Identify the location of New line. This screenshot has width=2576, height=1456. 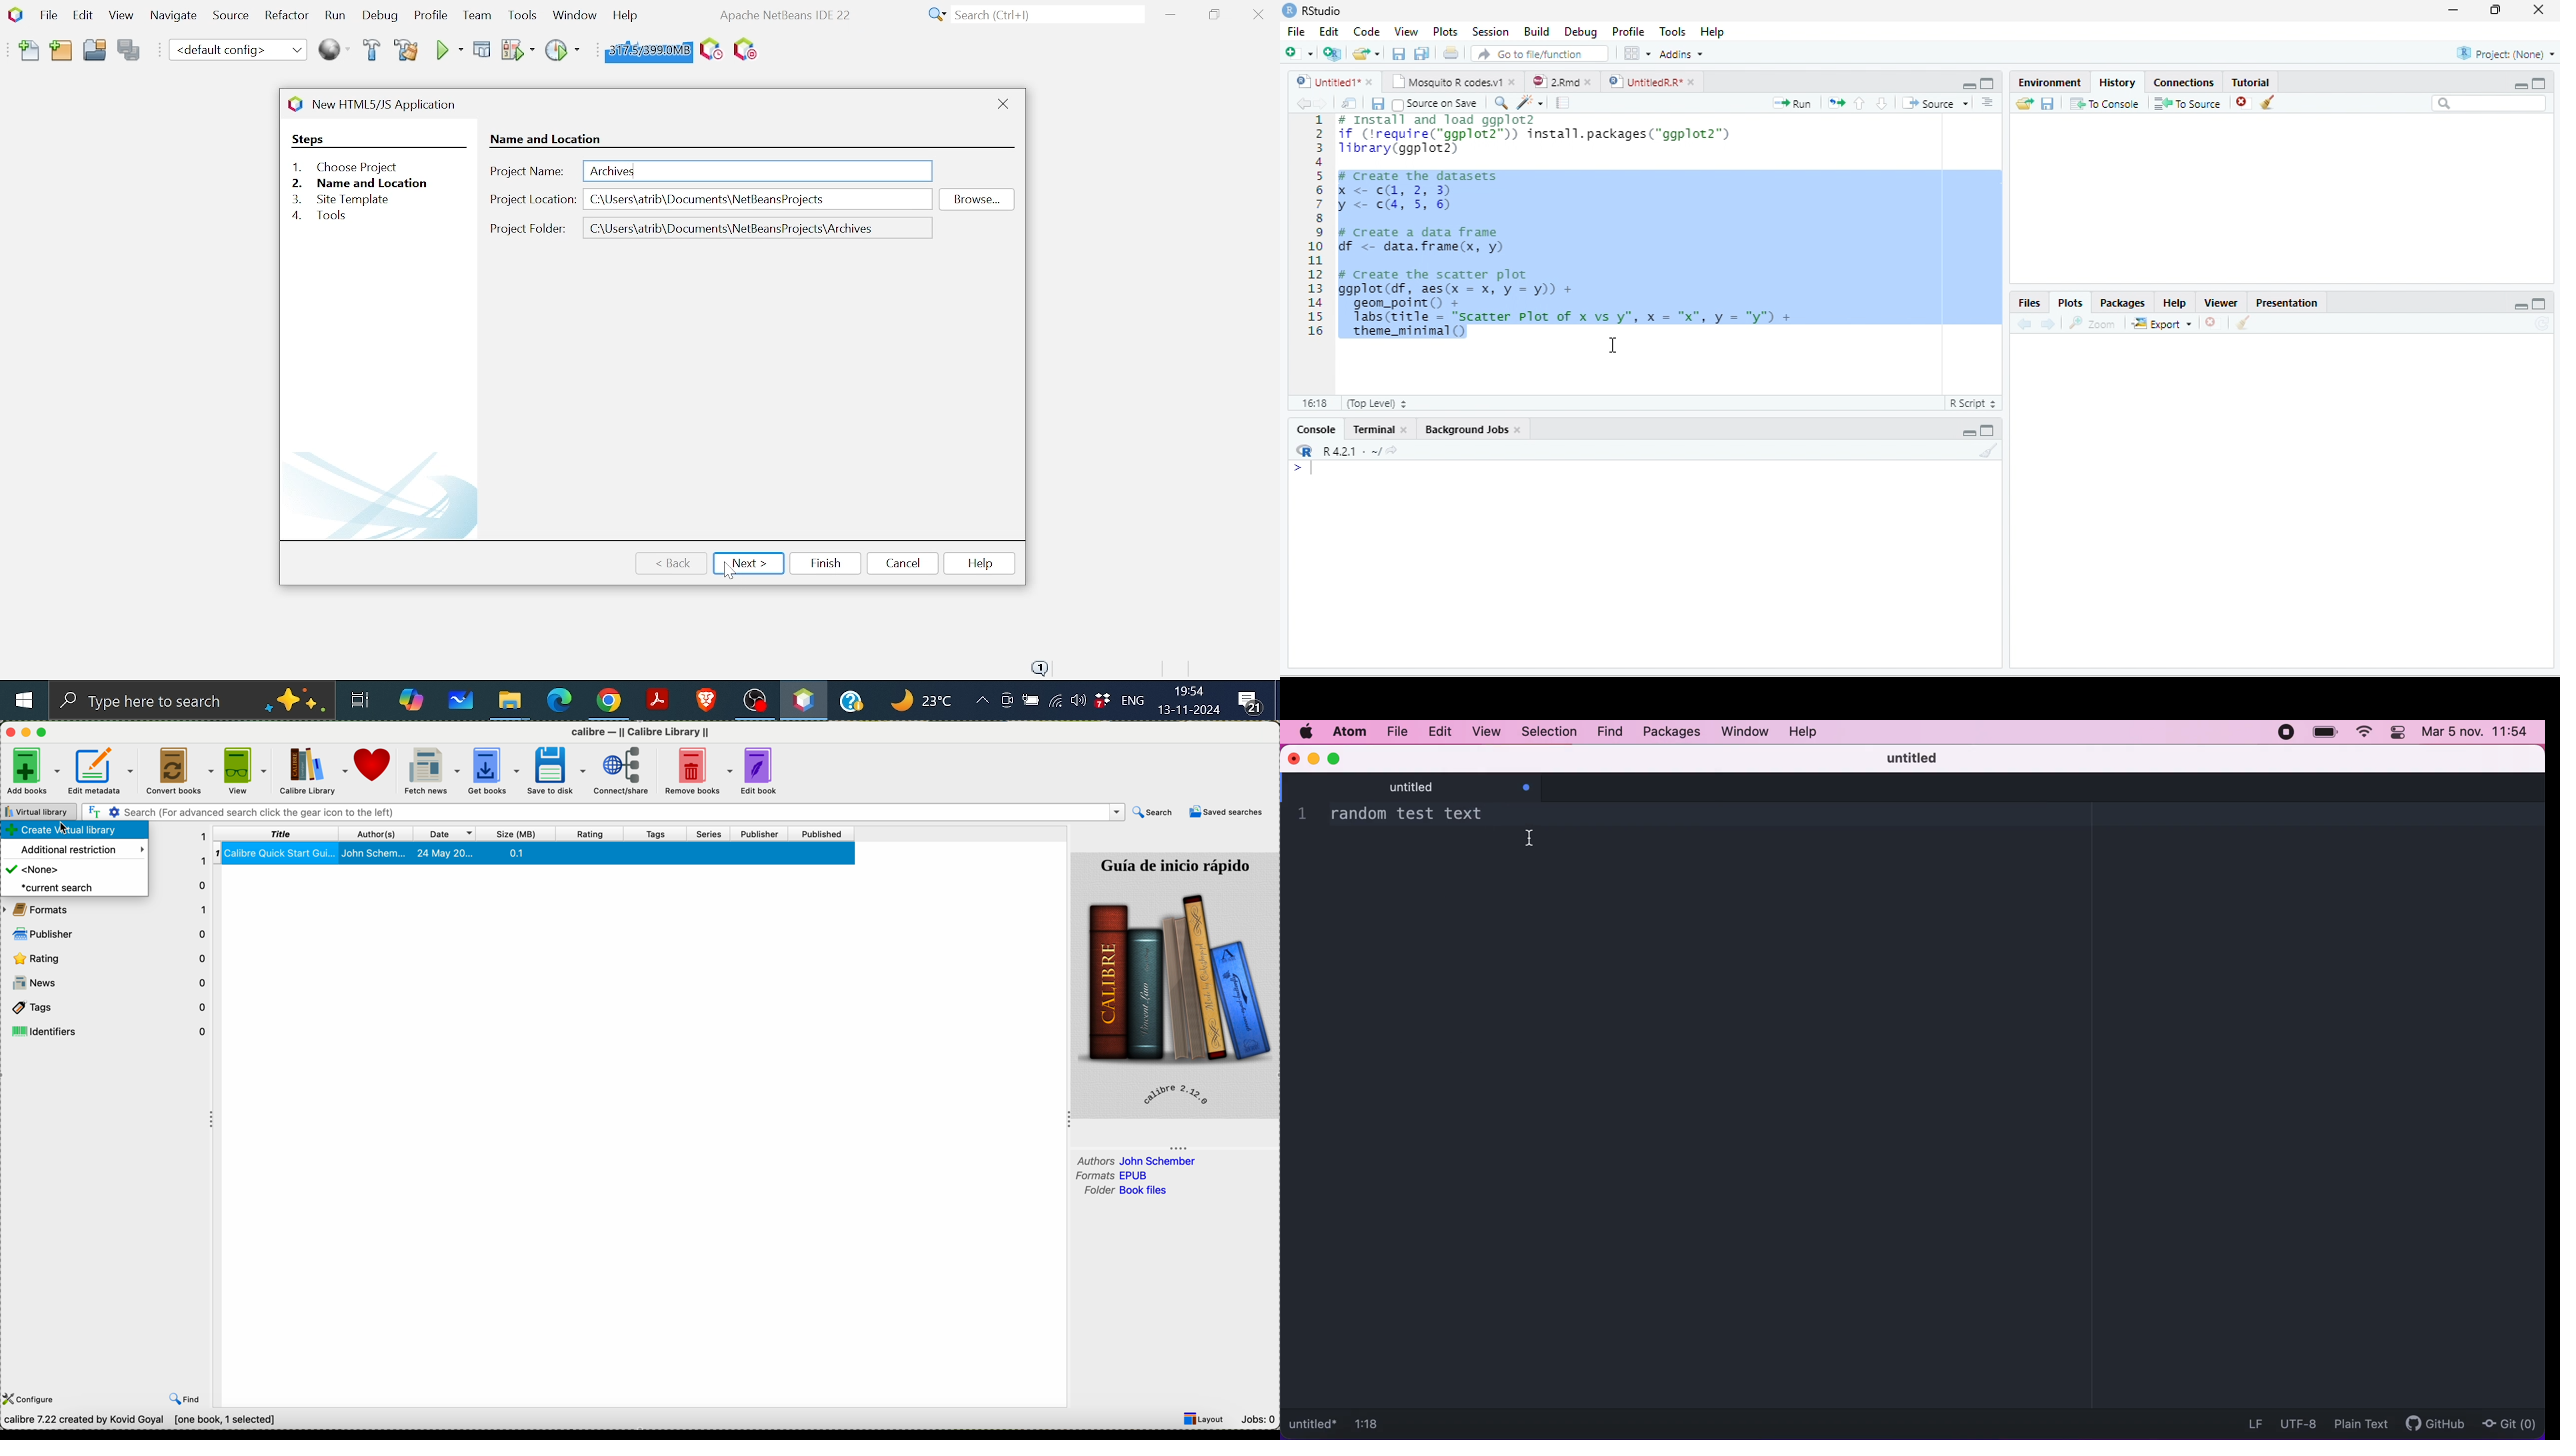
(1303, 467).